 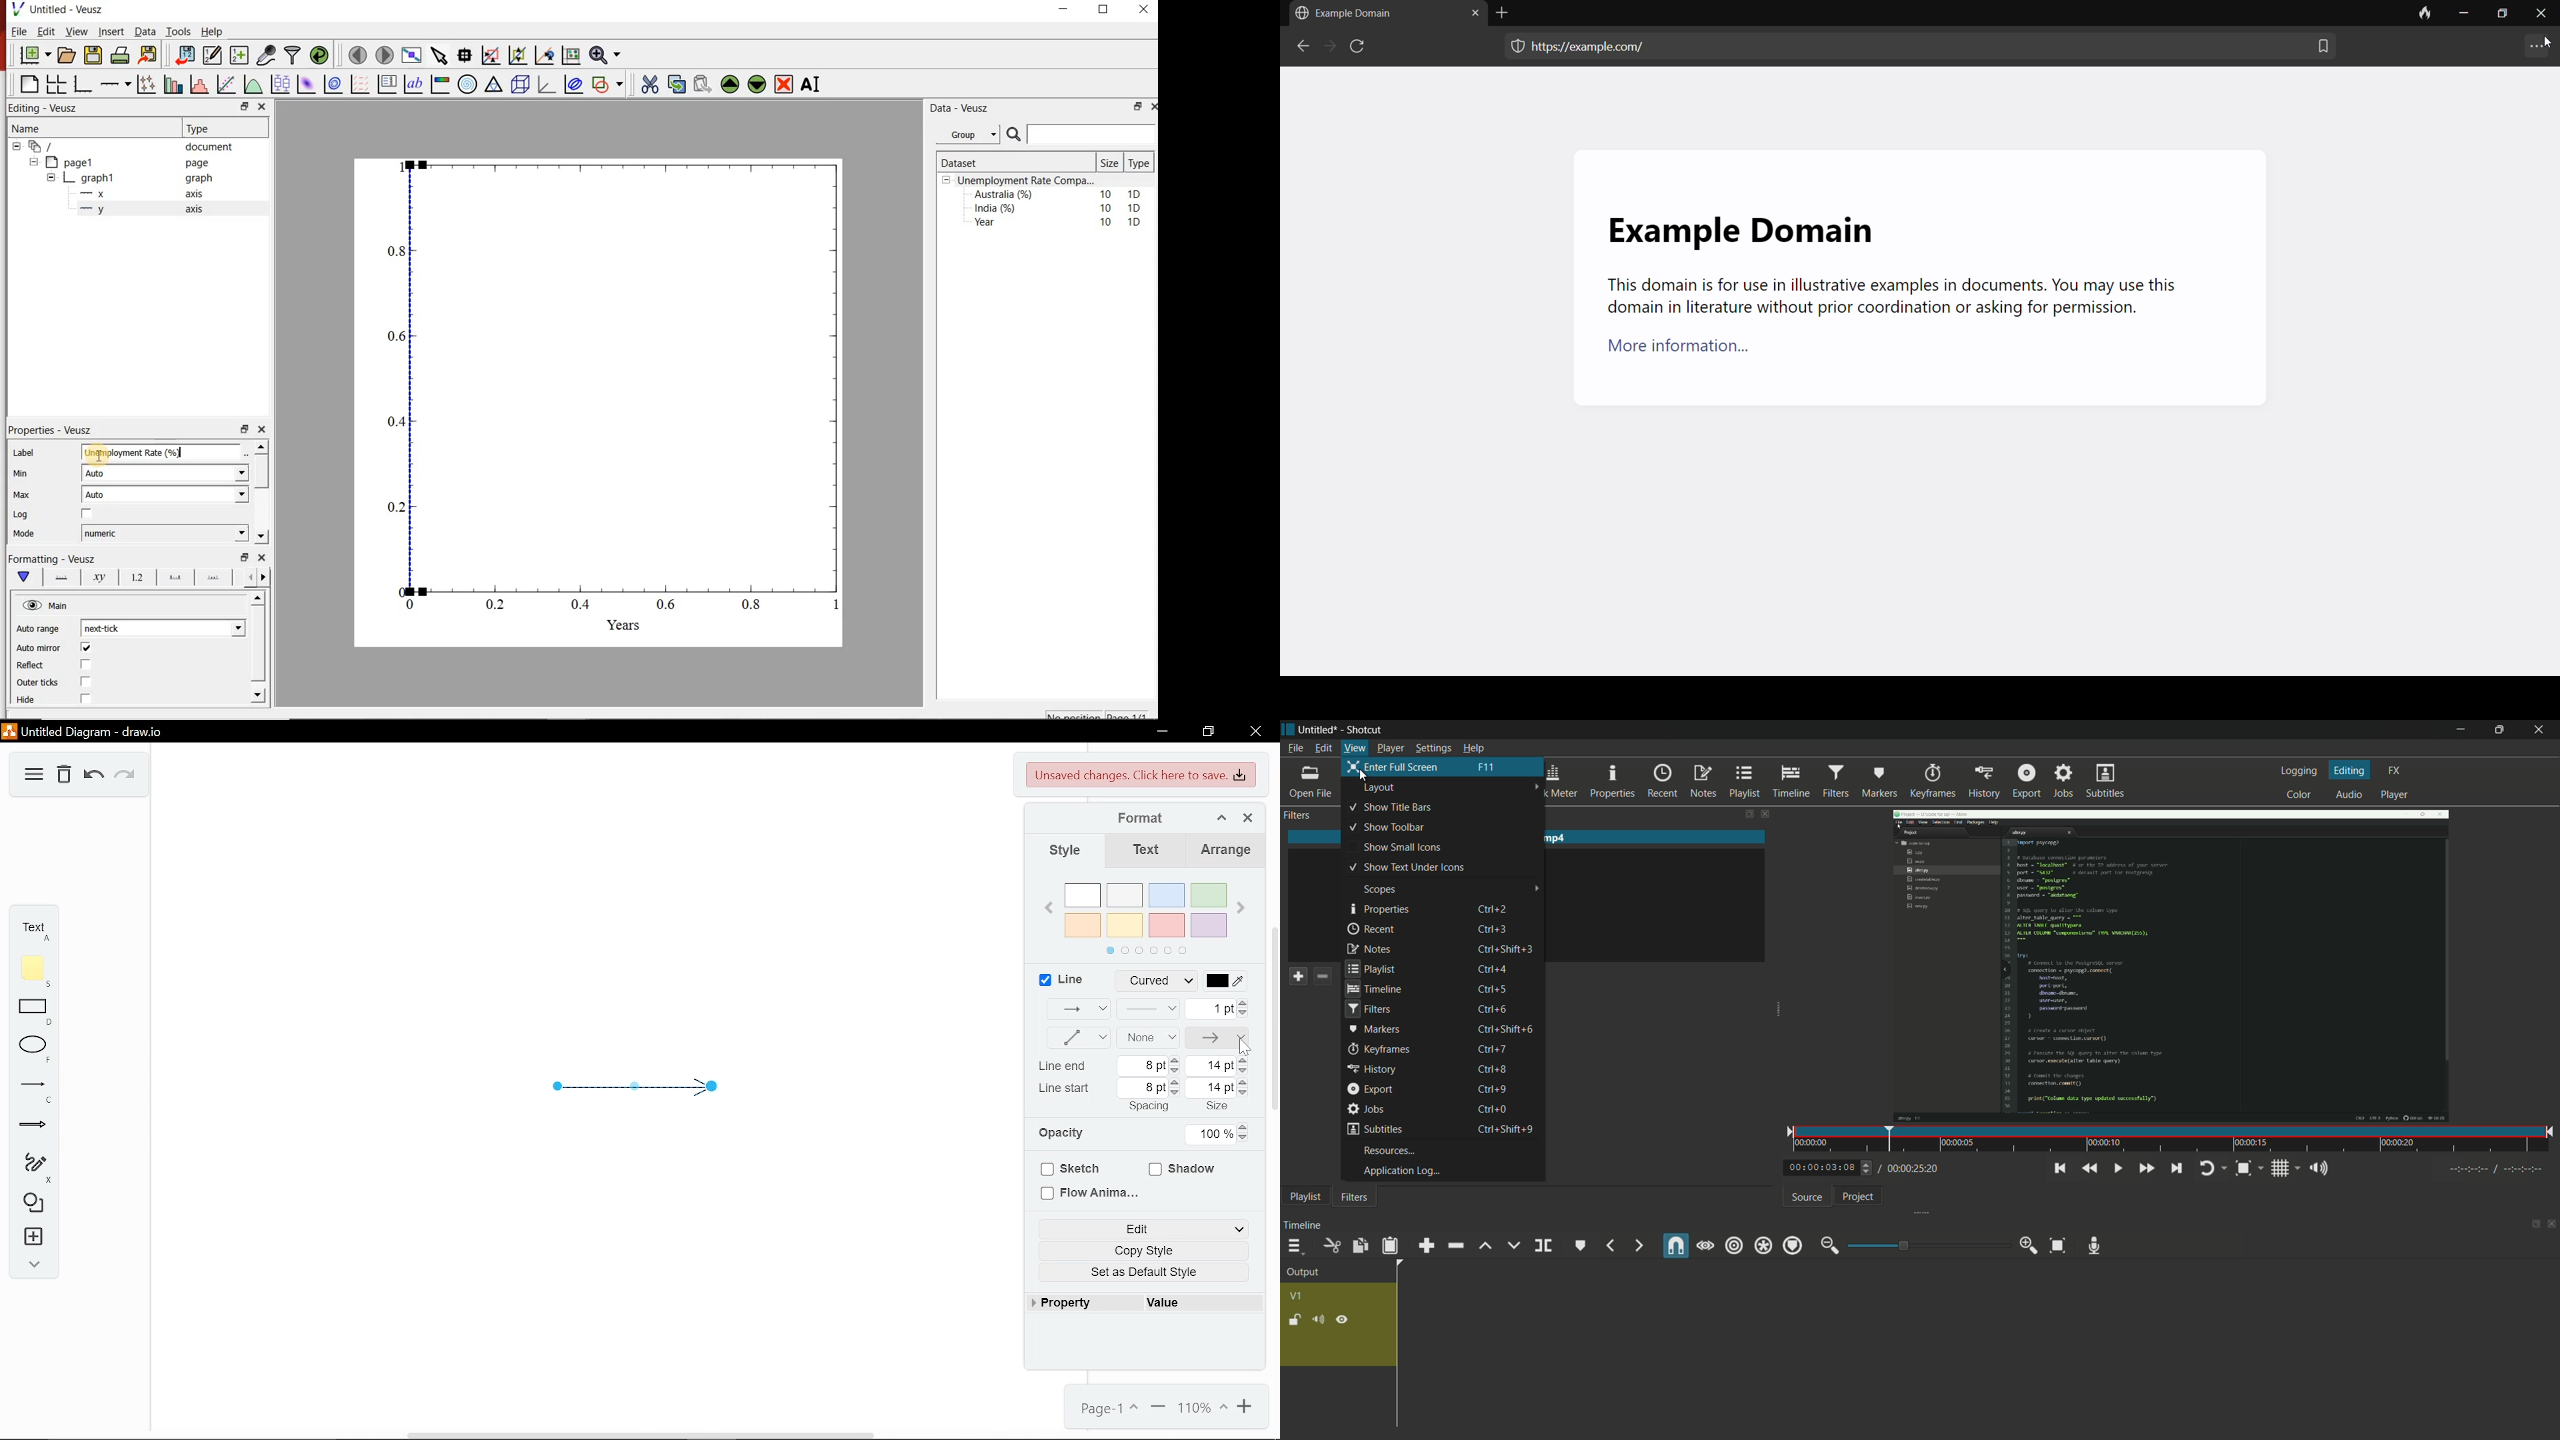 What do you see at coordinates (27, 577) in the screenshot?
I see `main` at bounding box center [27, 577].